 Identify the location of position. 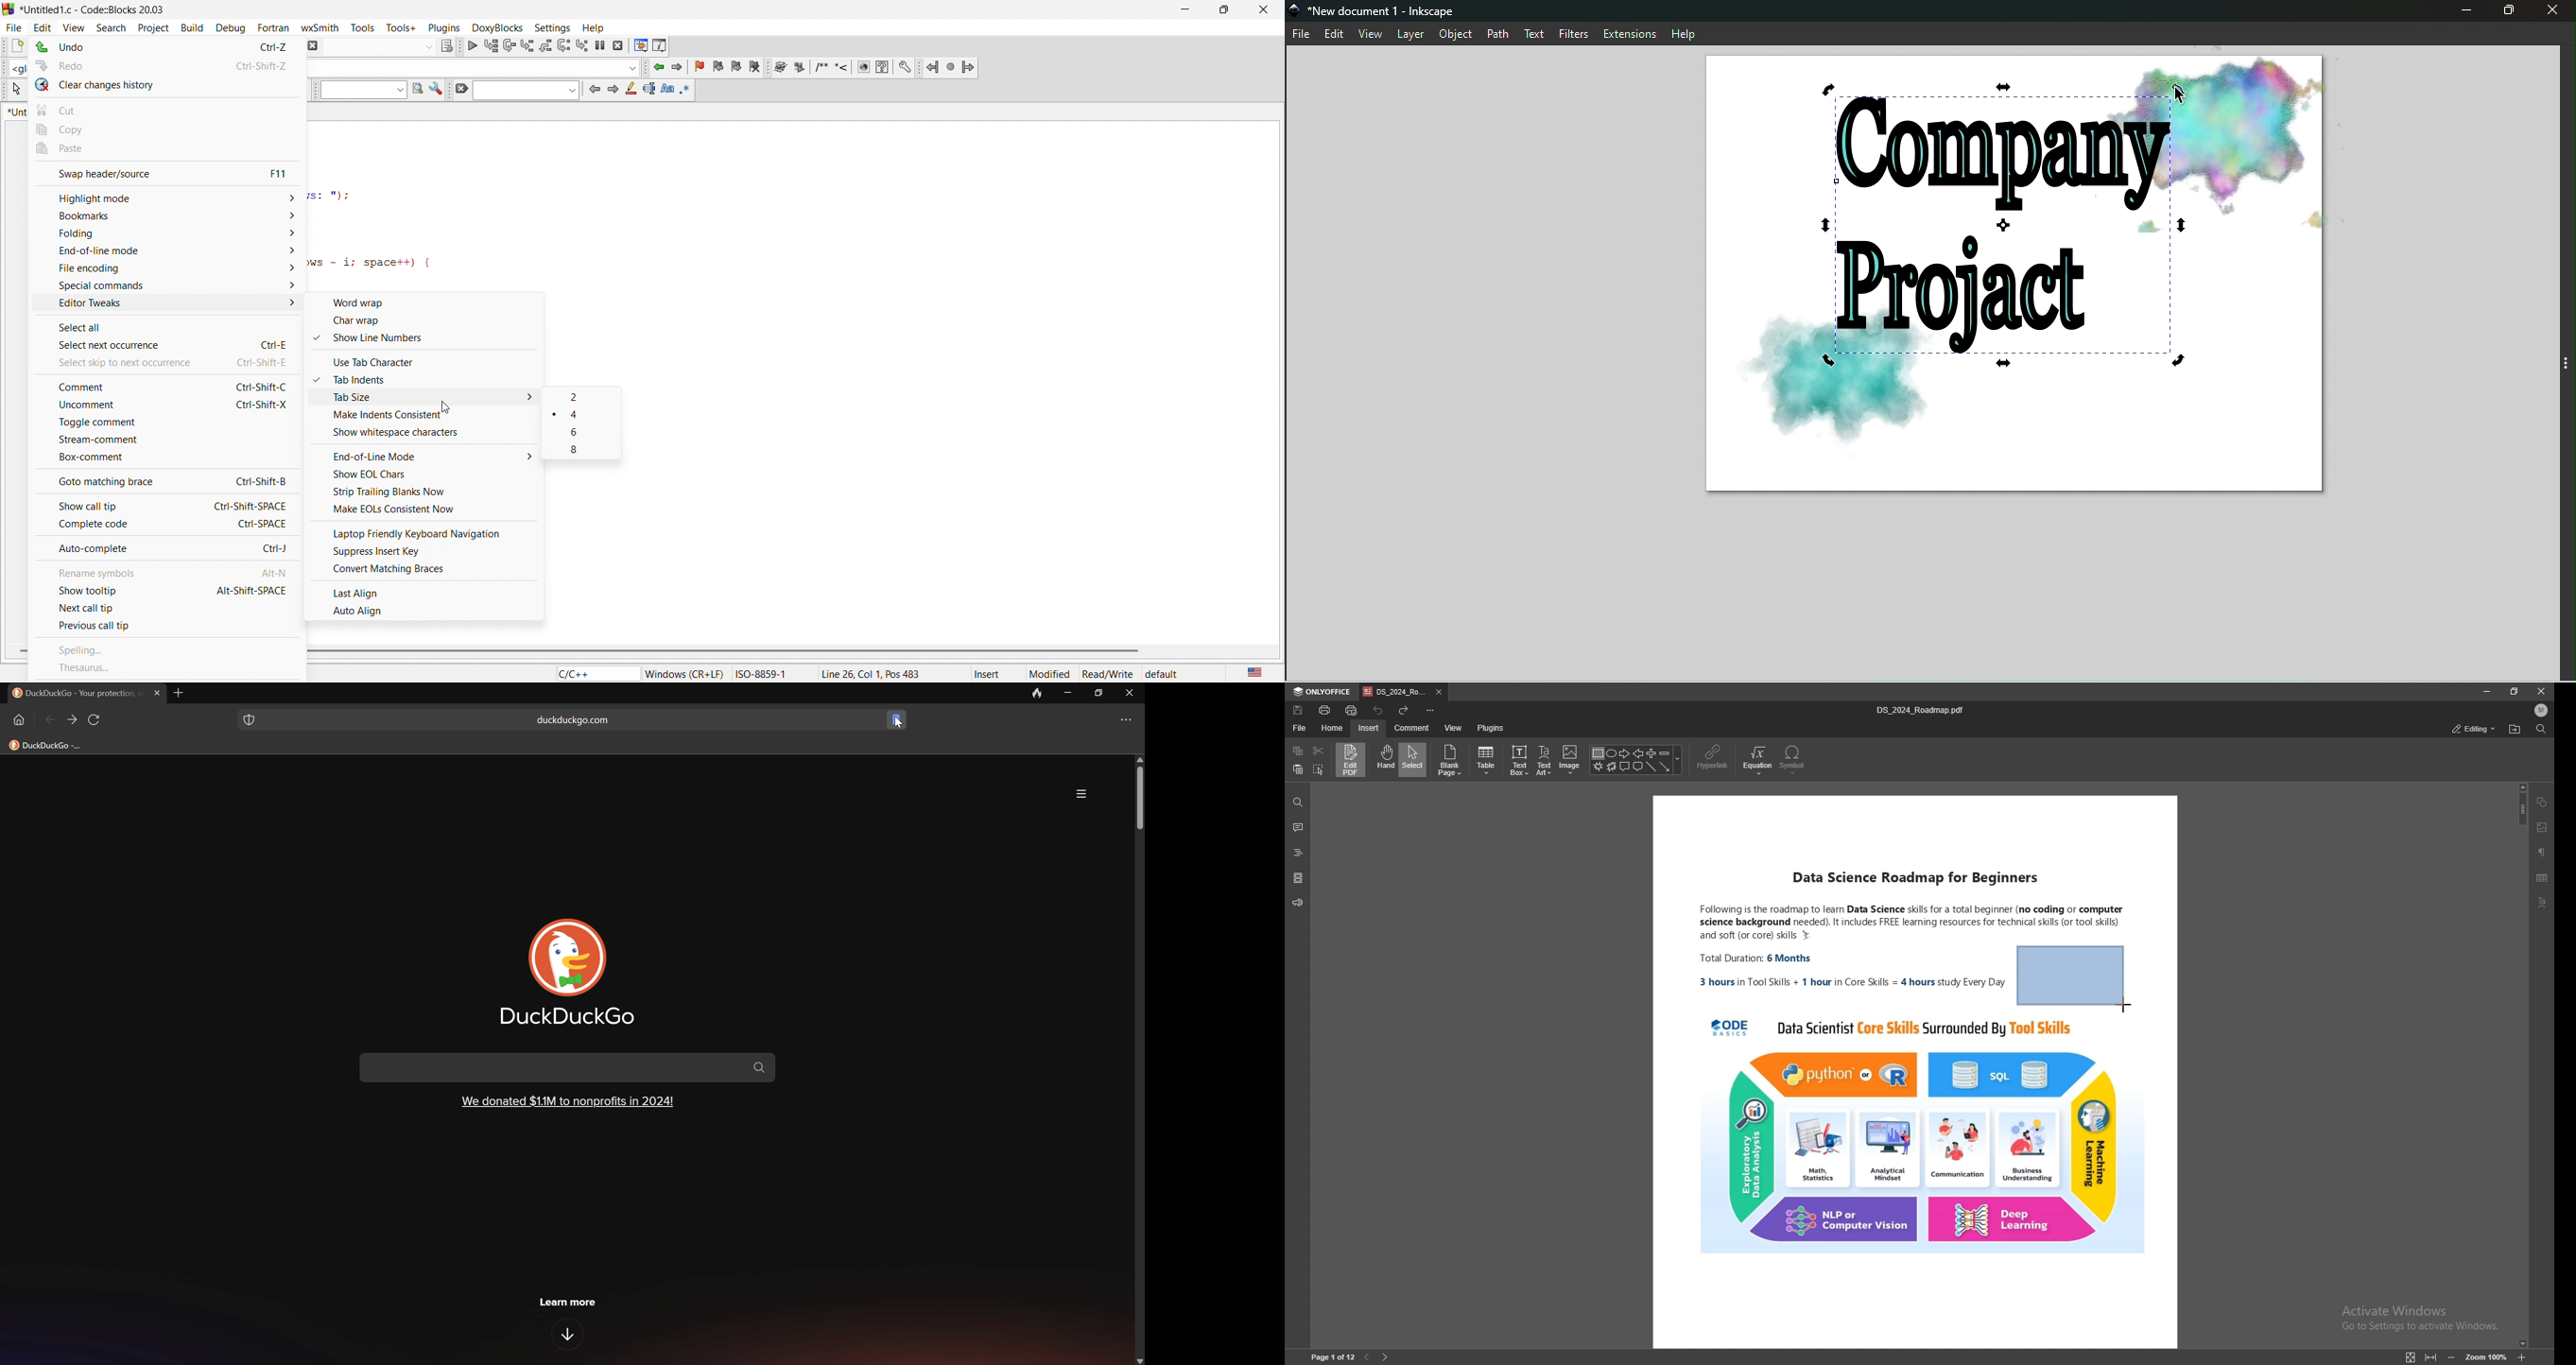
(883, 672).